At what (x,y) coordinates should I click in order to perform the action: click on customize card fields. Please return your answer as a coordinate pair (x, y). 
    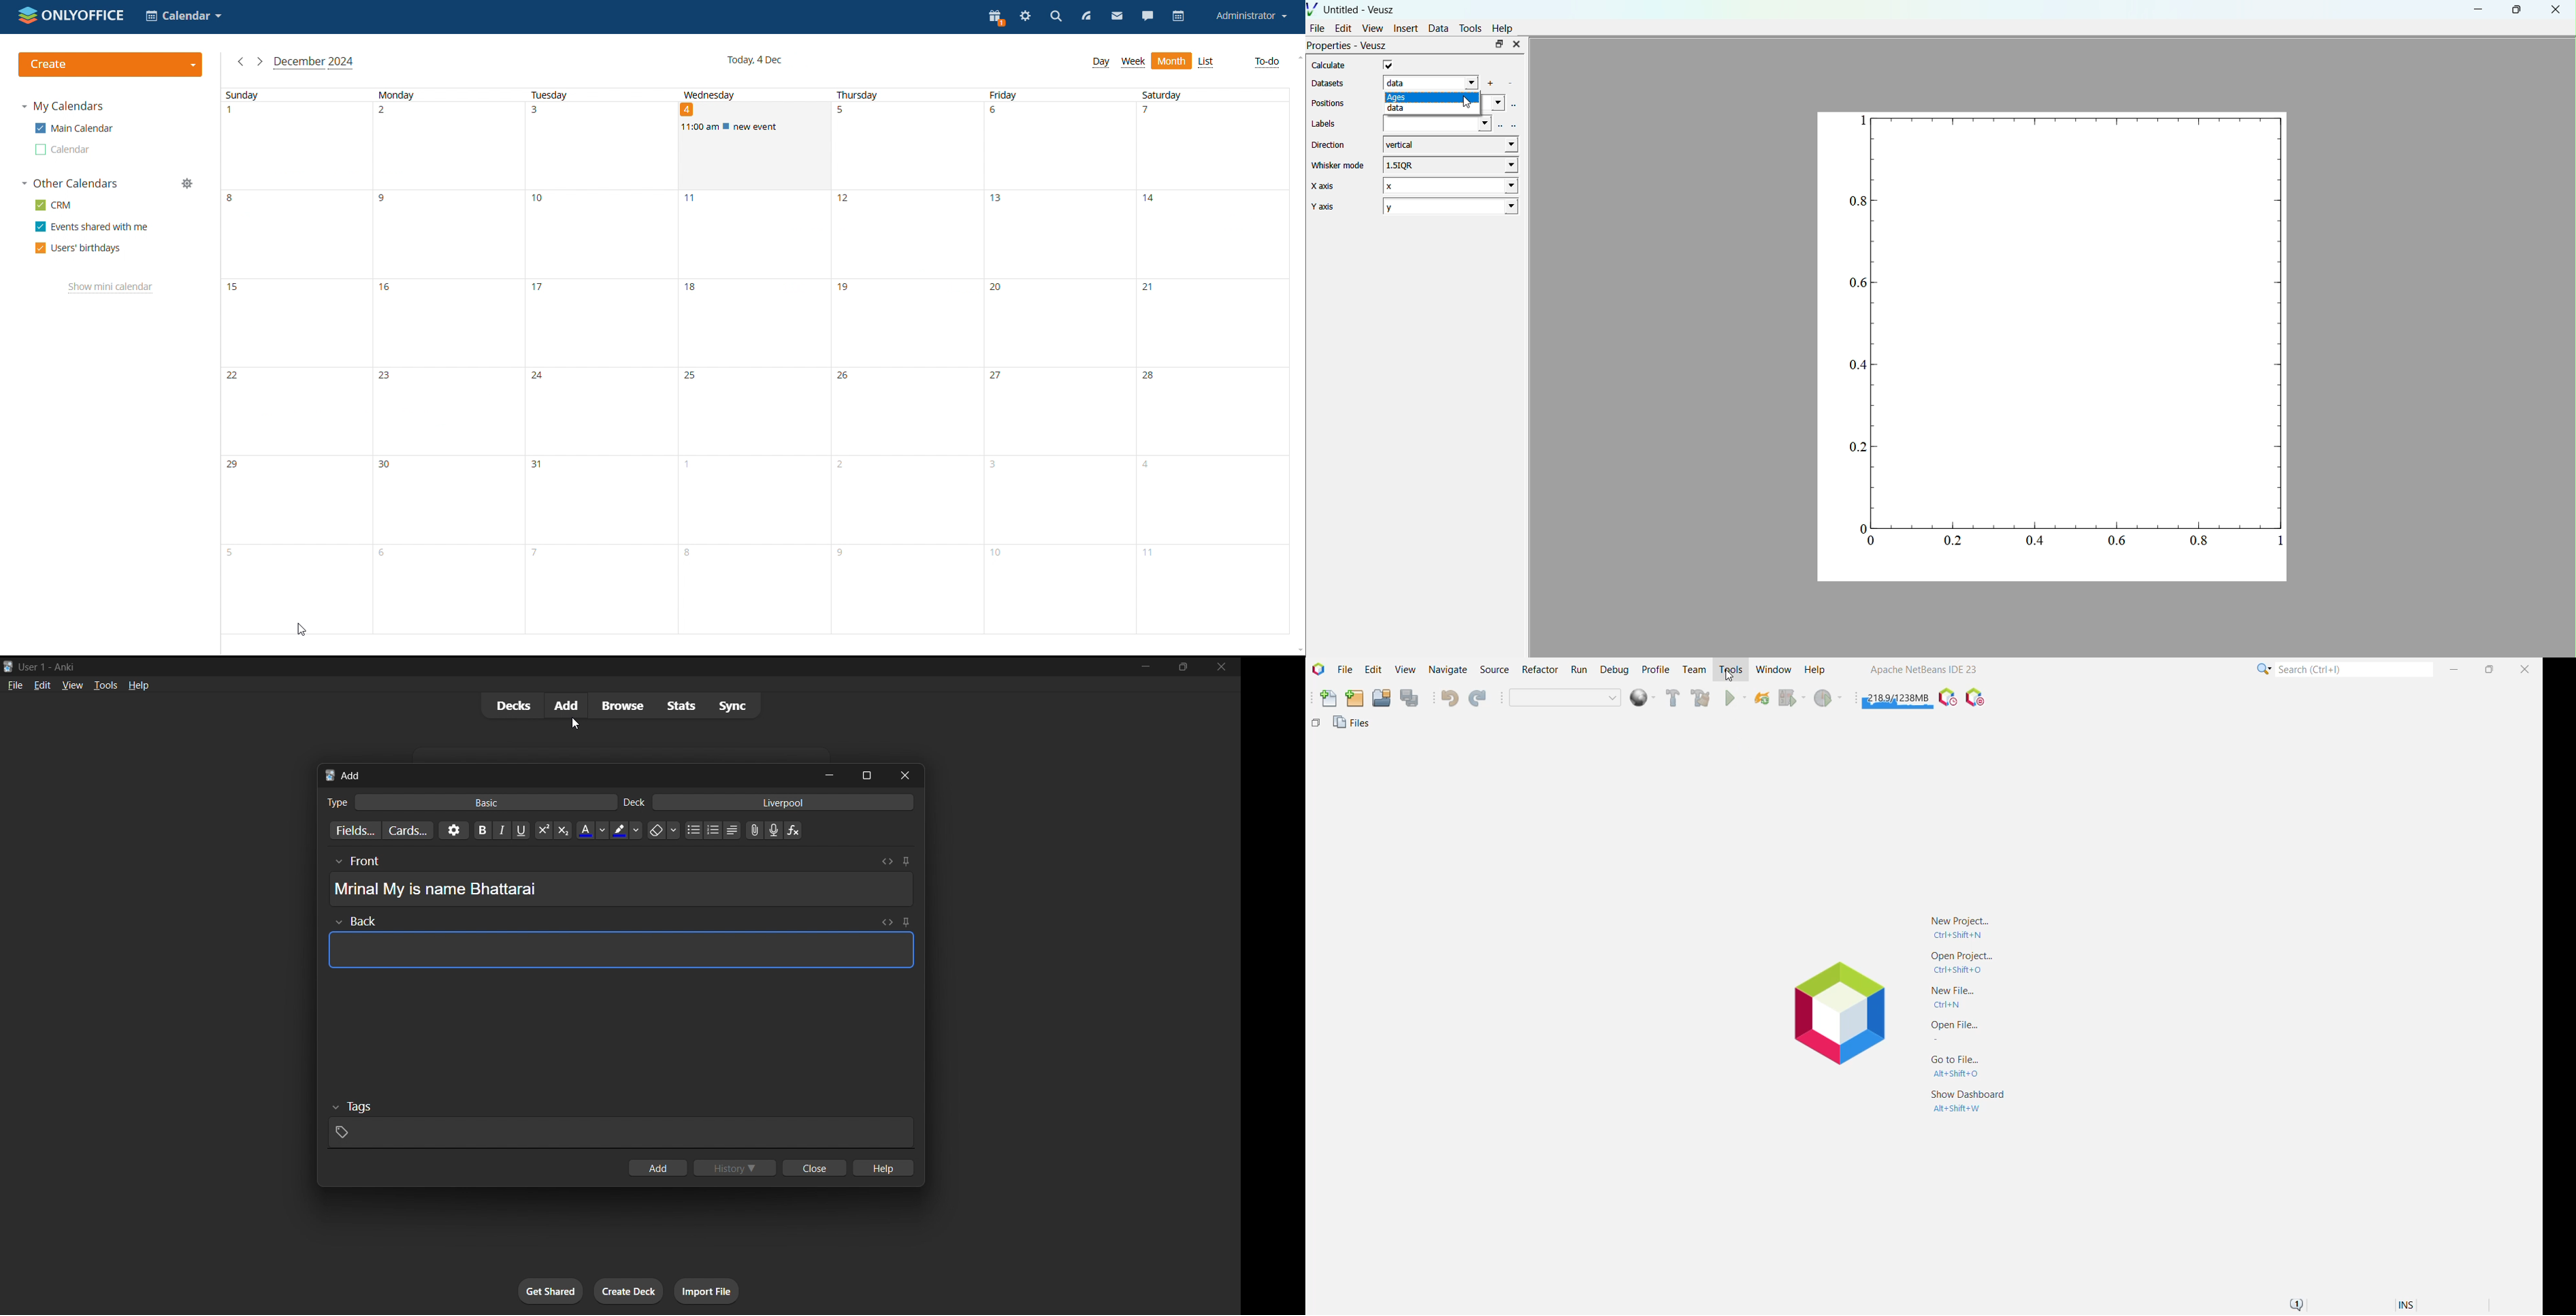
    Looking at the image, I should click on (353, 830).